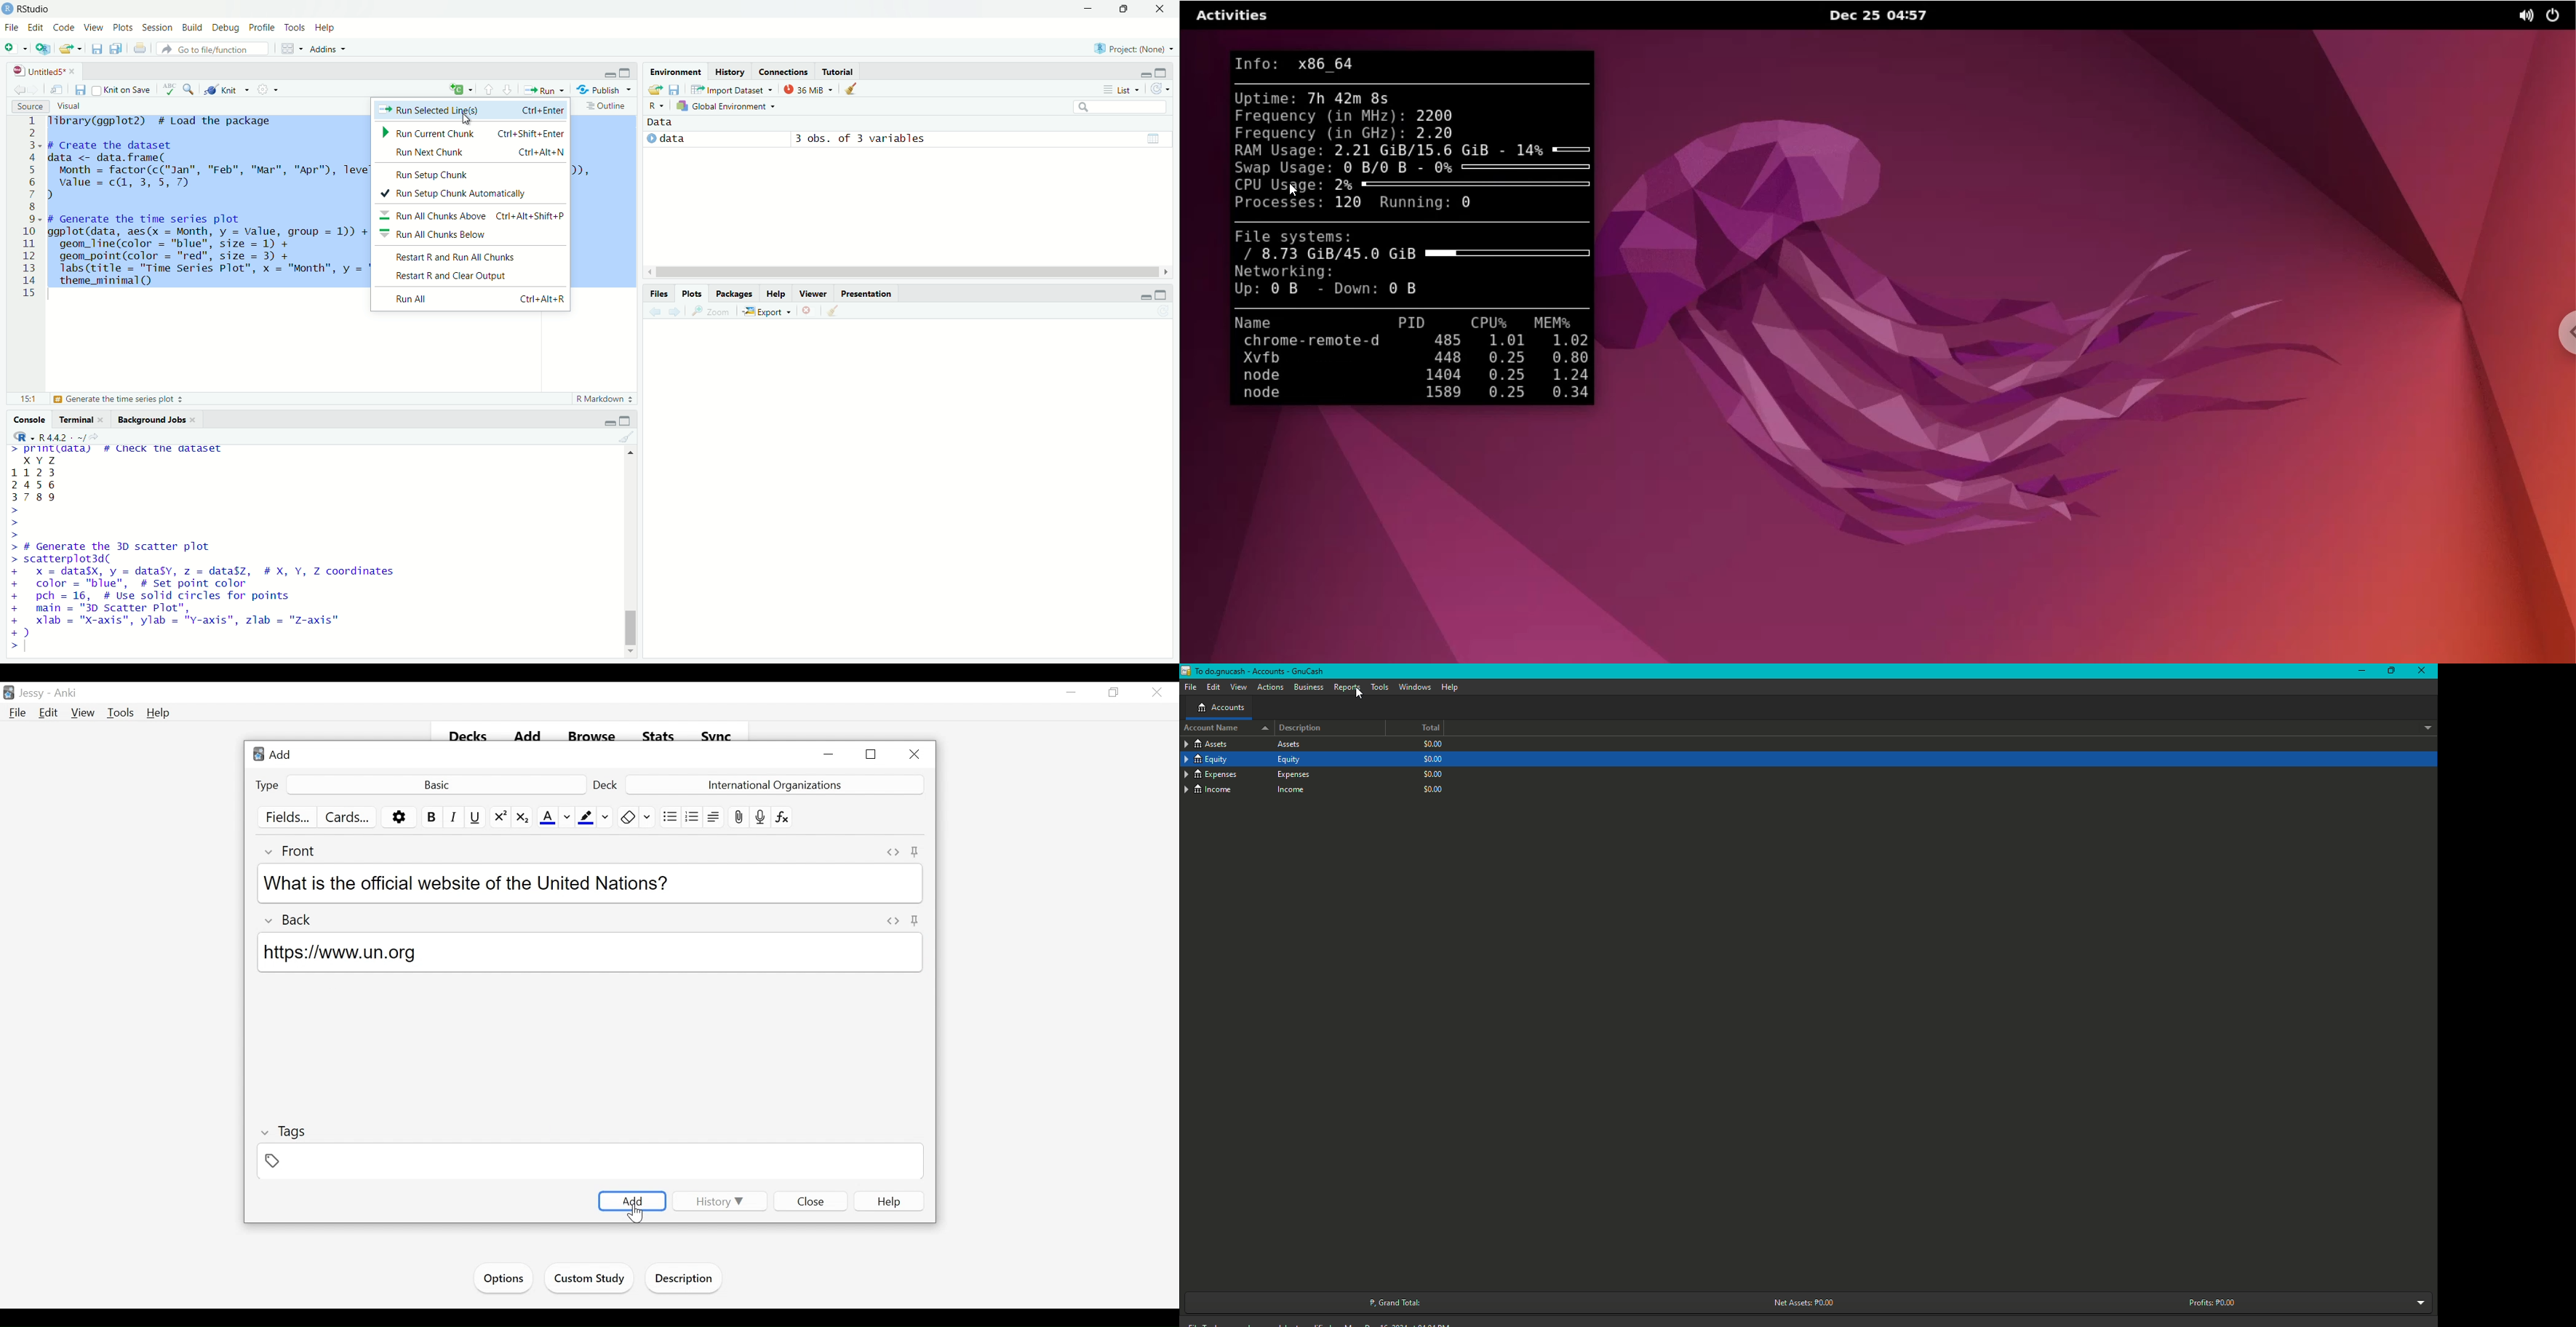 The width and height of the screenshot is (2576, 1344). What do you see at coordinates (1348, 687) in the screenshot?
I see `Reports` at bounding box center [1348, 687].